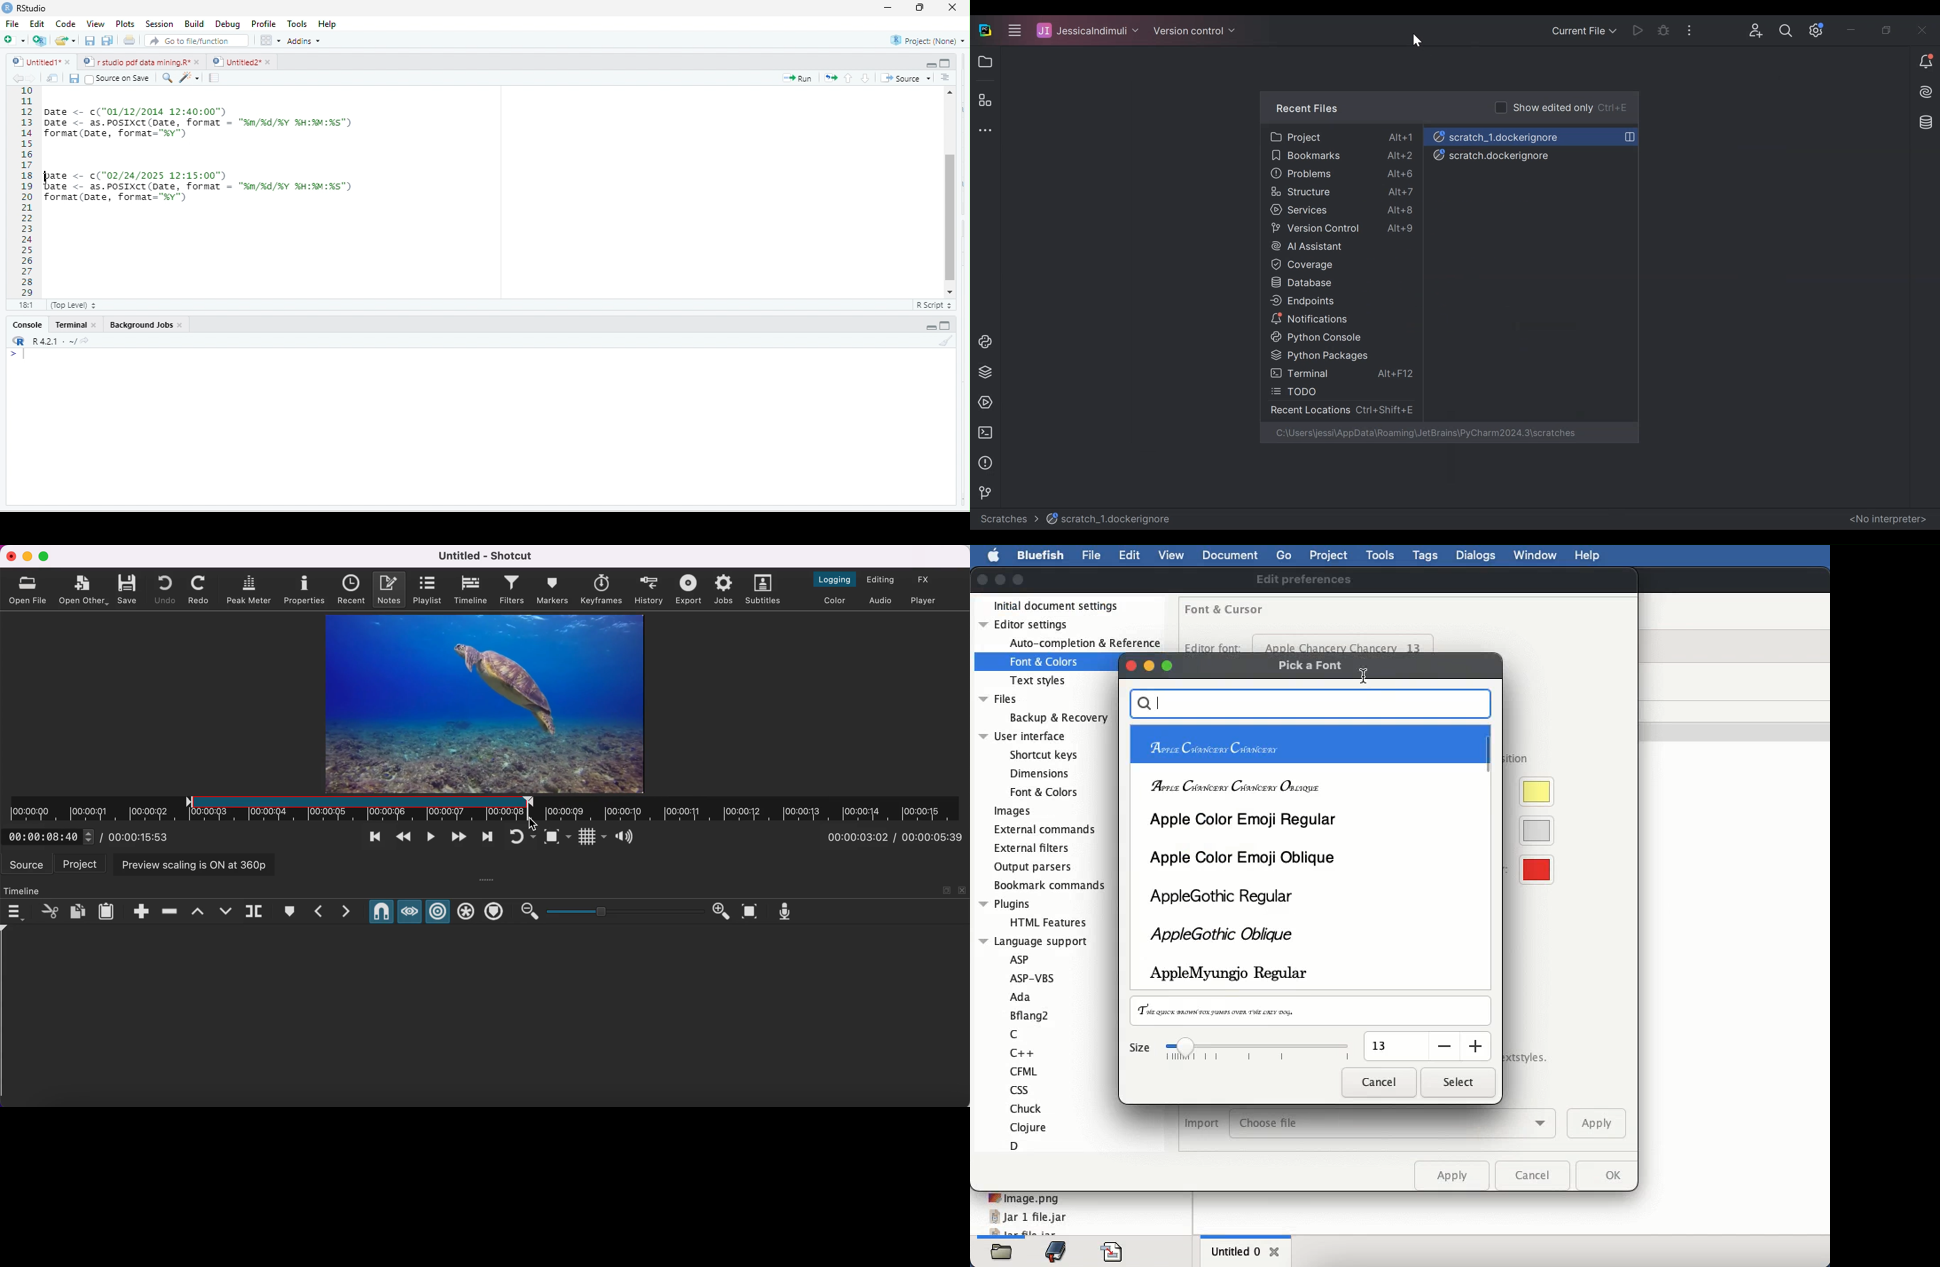  What do you see at coordinates (512, 590) in the screenshot?
I see `filters` at bounding box center [512, 590].